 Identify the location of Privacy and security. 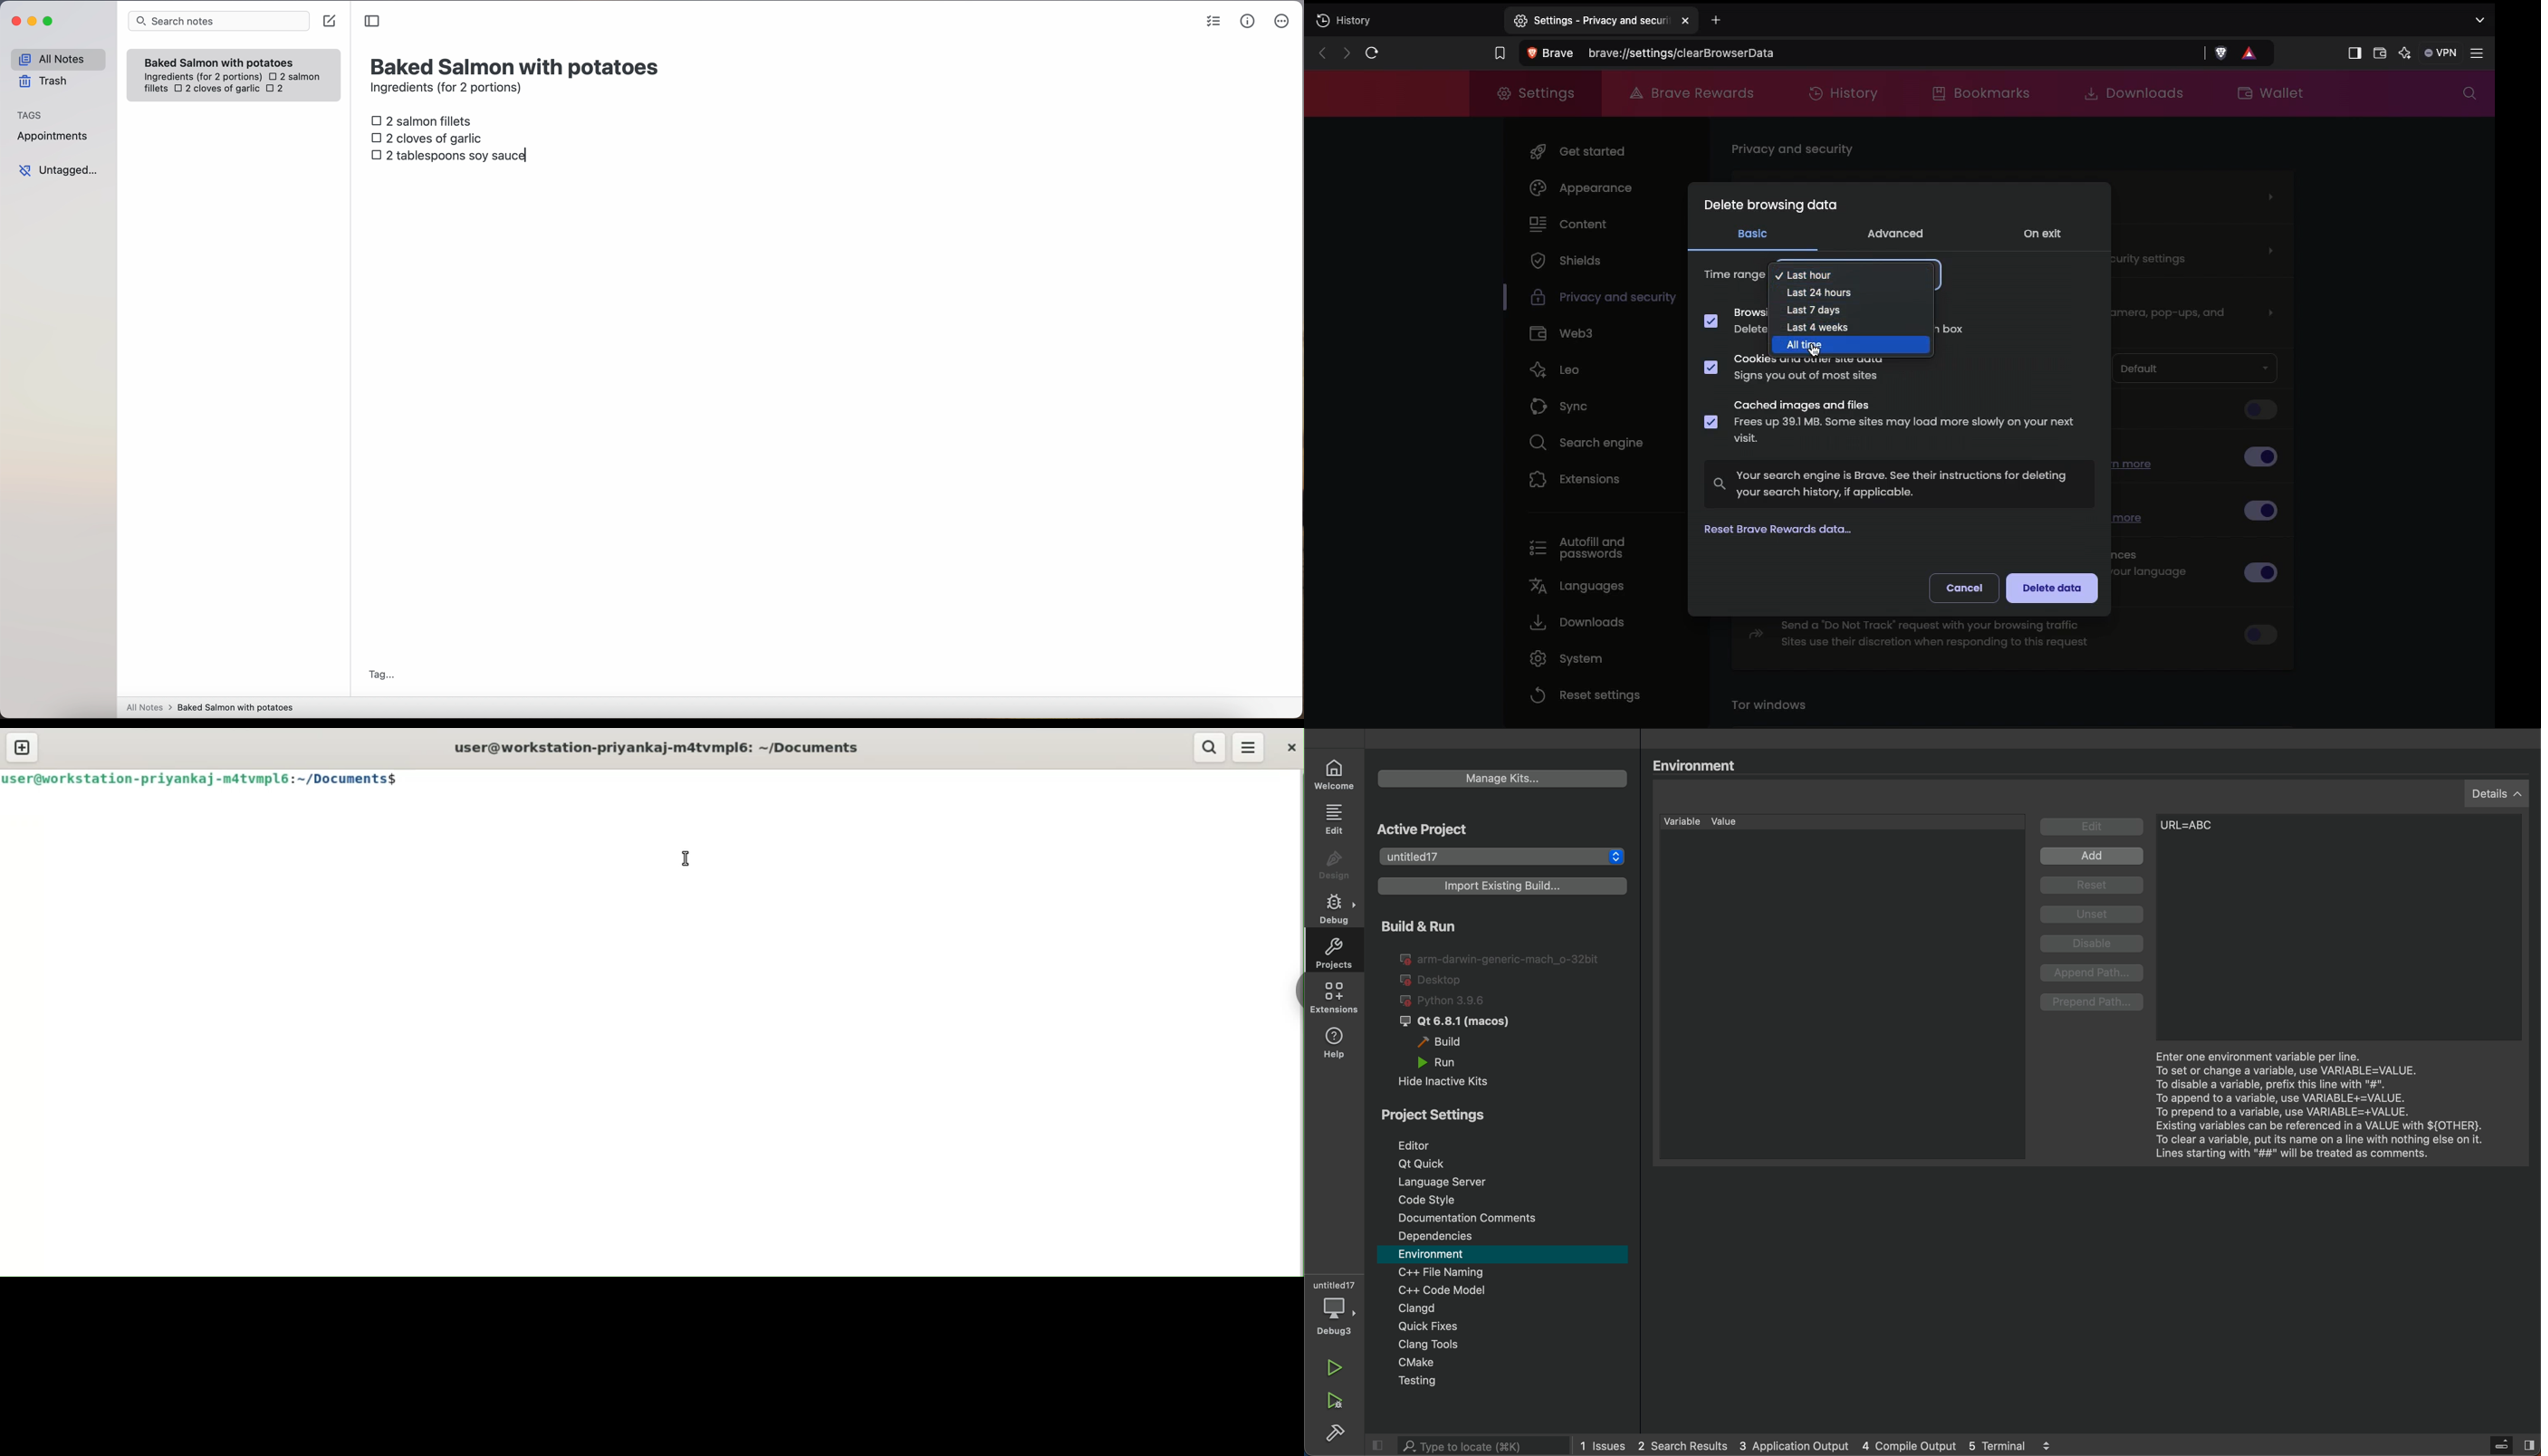
(1796, 151).